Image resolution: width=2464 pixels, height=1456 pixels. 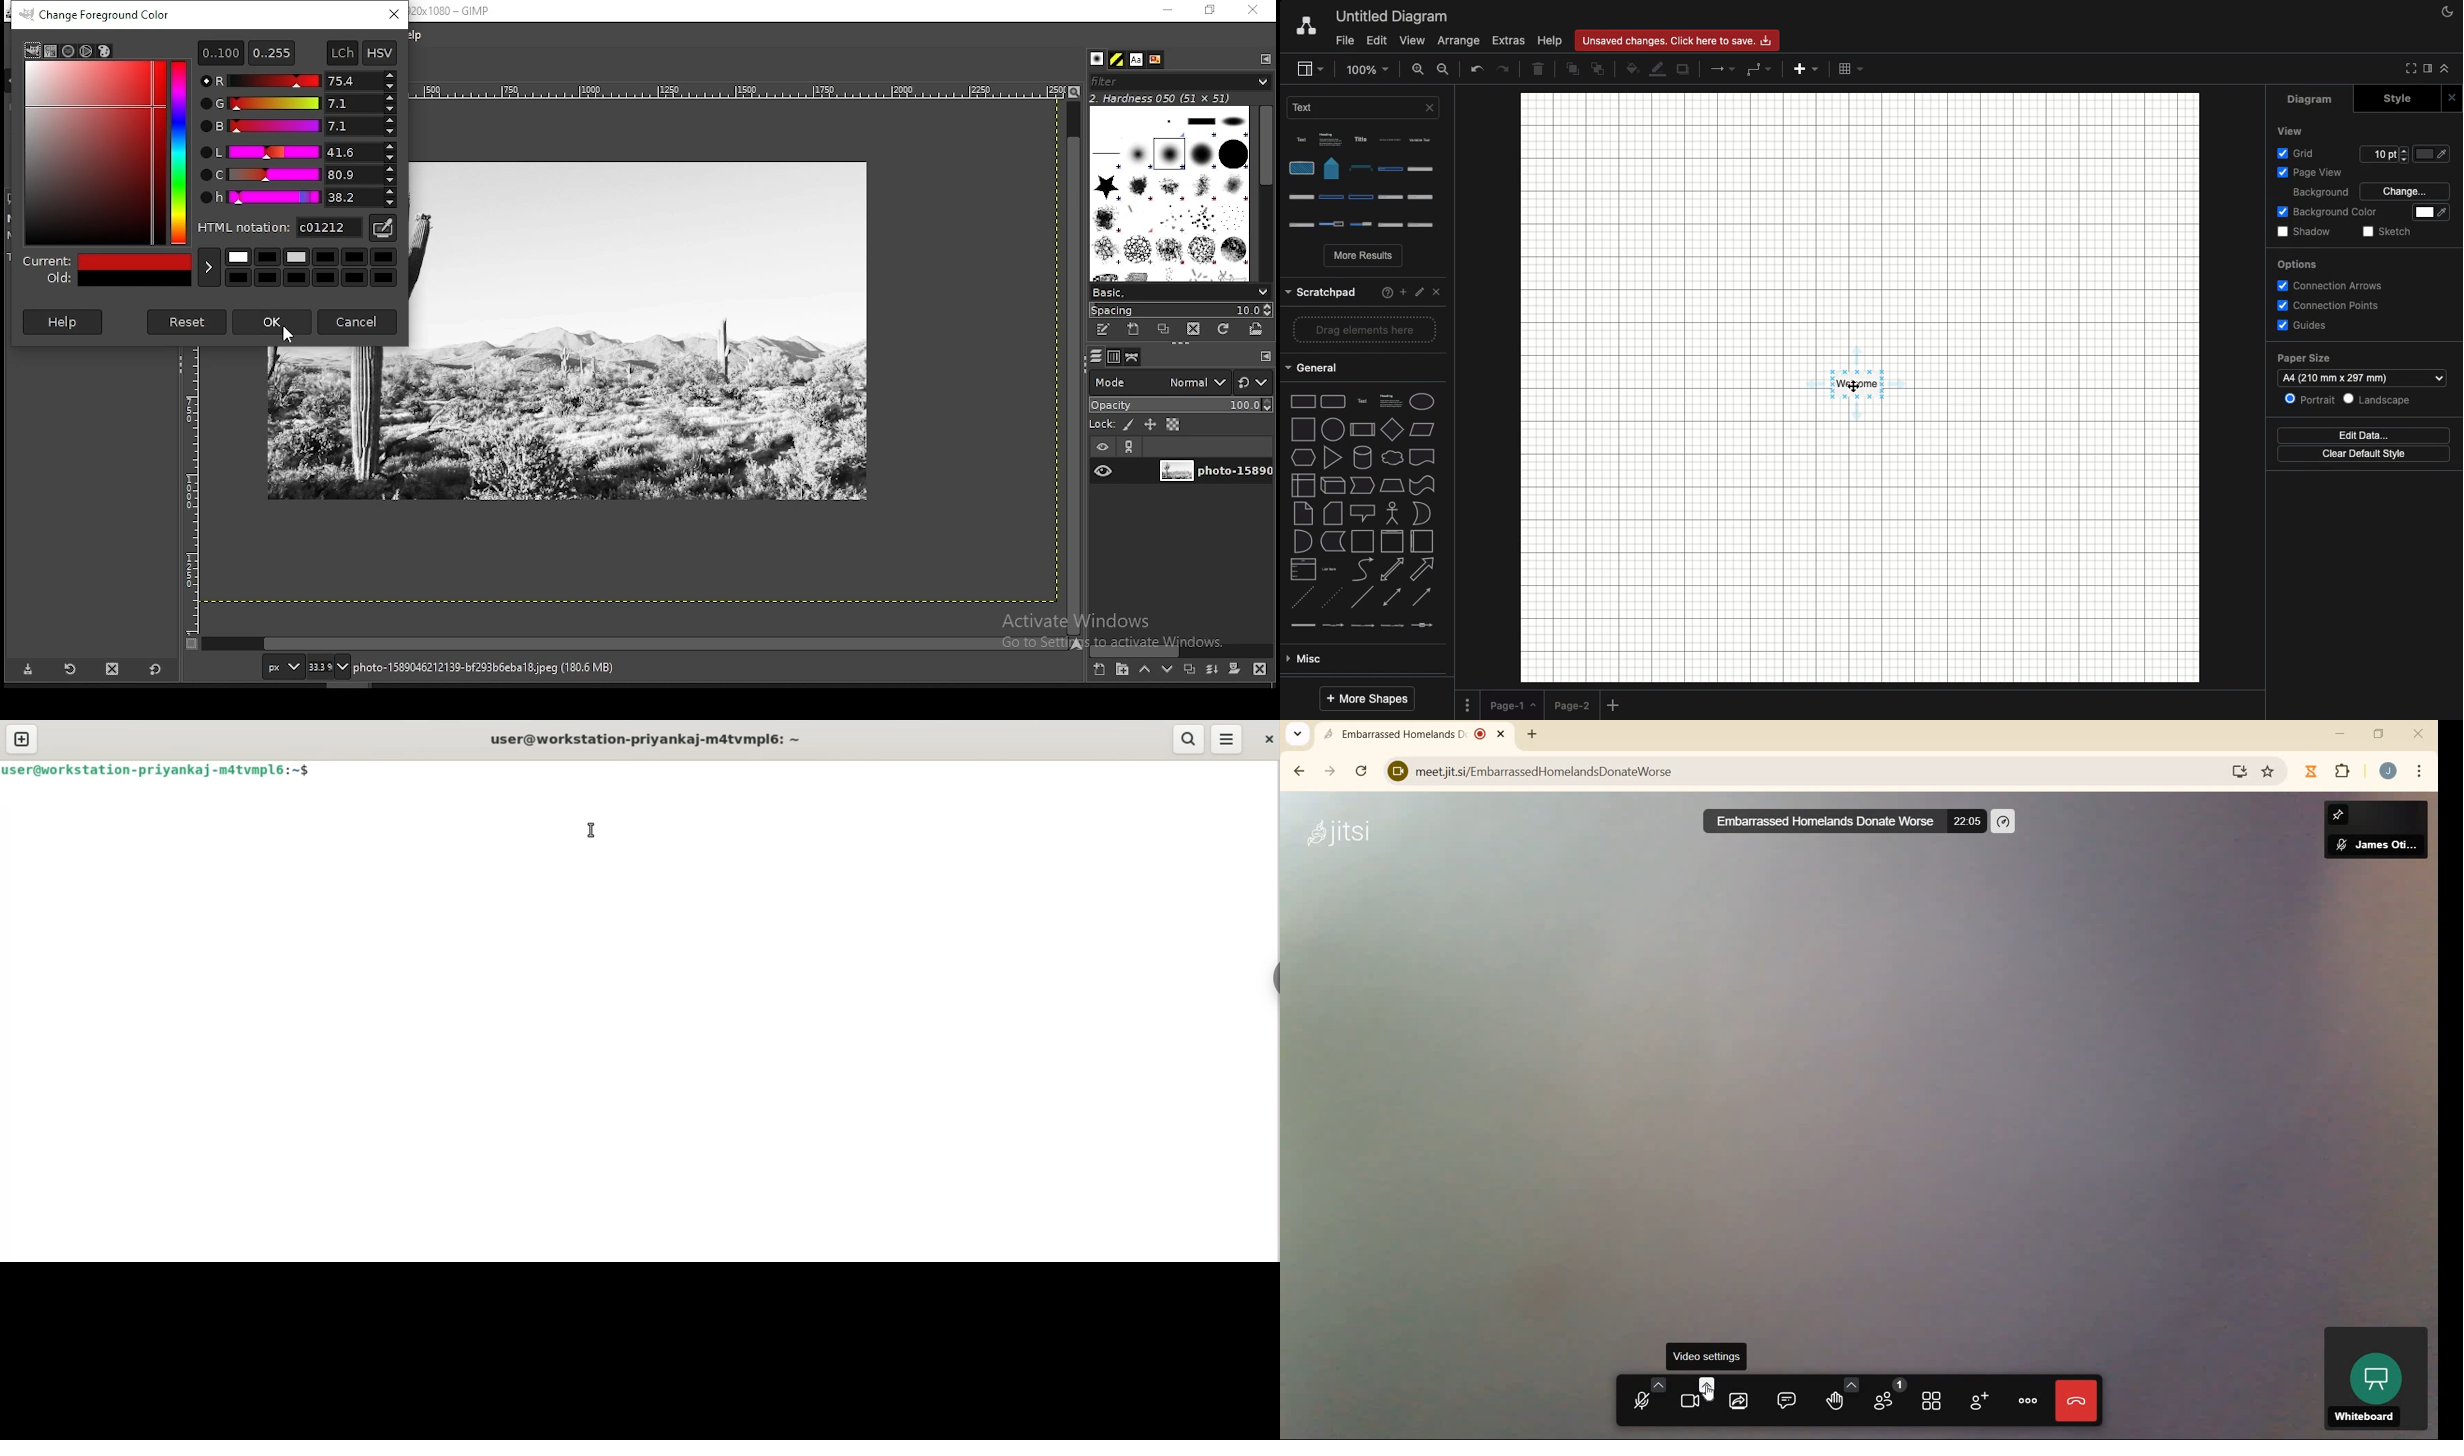 What do you see at coordinates (1364, 335) in the screenshot?
I see `2d shapes` at bounding box center [1364, 335].